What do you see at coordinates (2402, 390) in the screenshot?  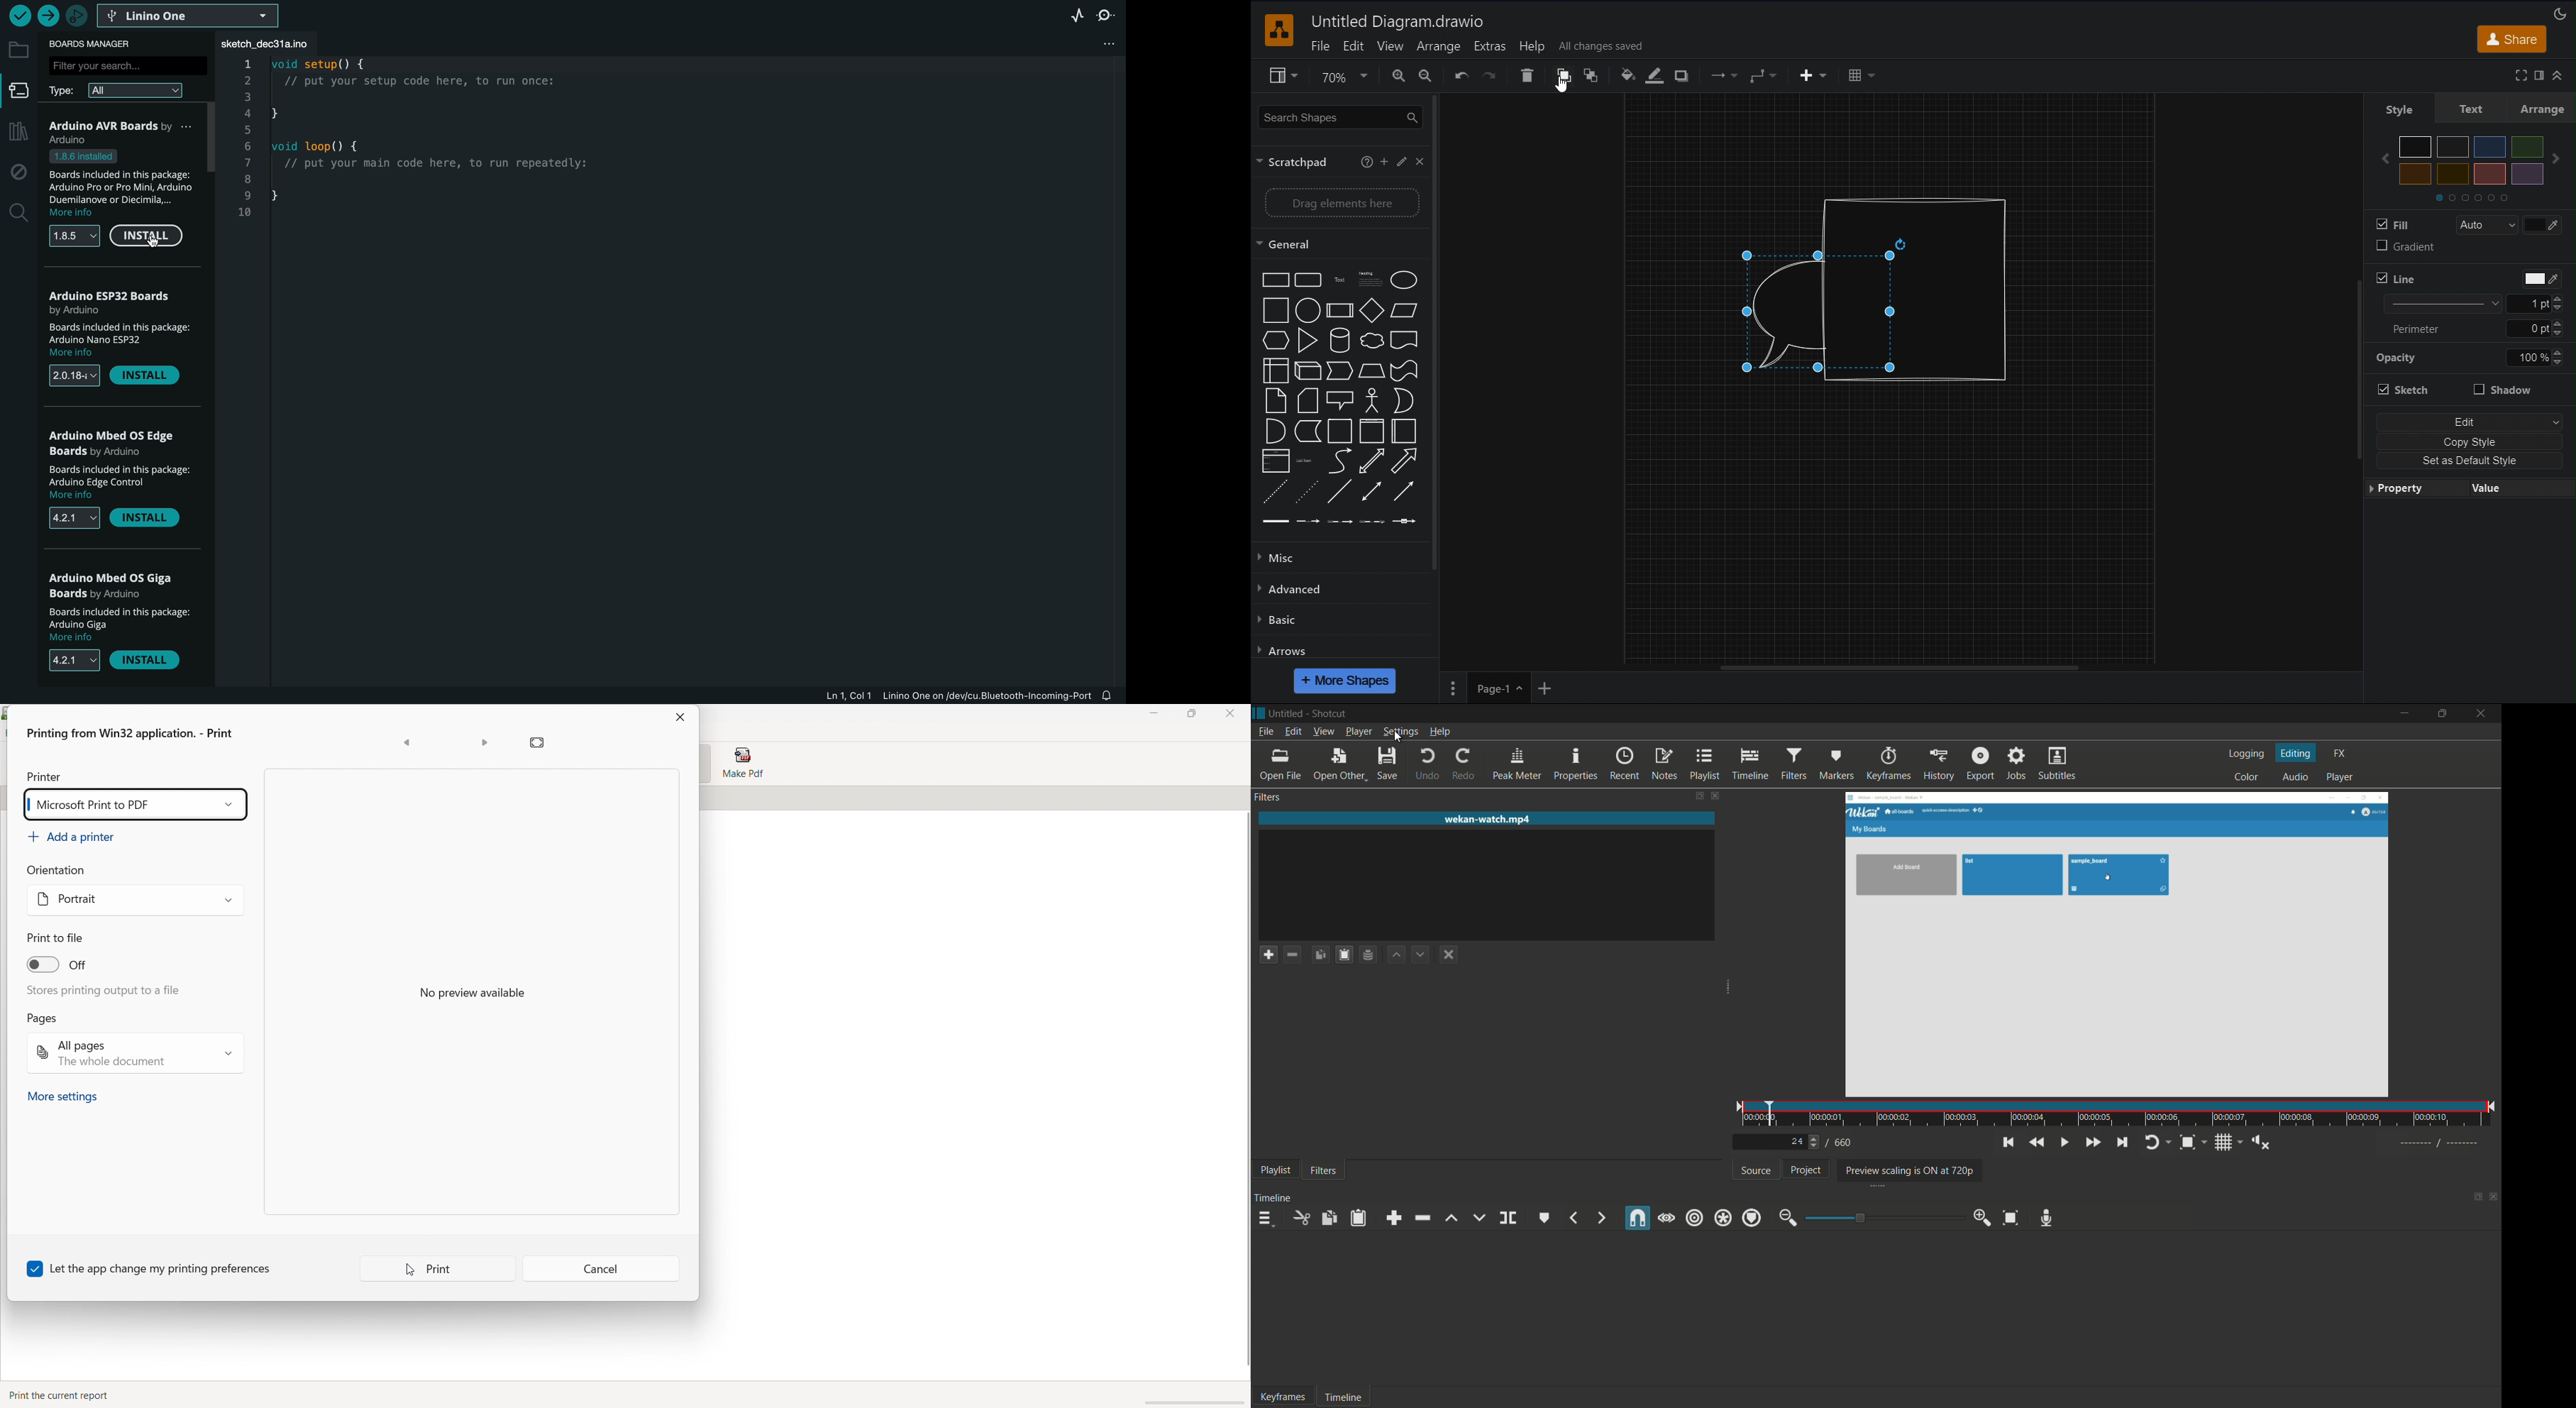 I see `Stretch` at bounding box center [2402, 390].